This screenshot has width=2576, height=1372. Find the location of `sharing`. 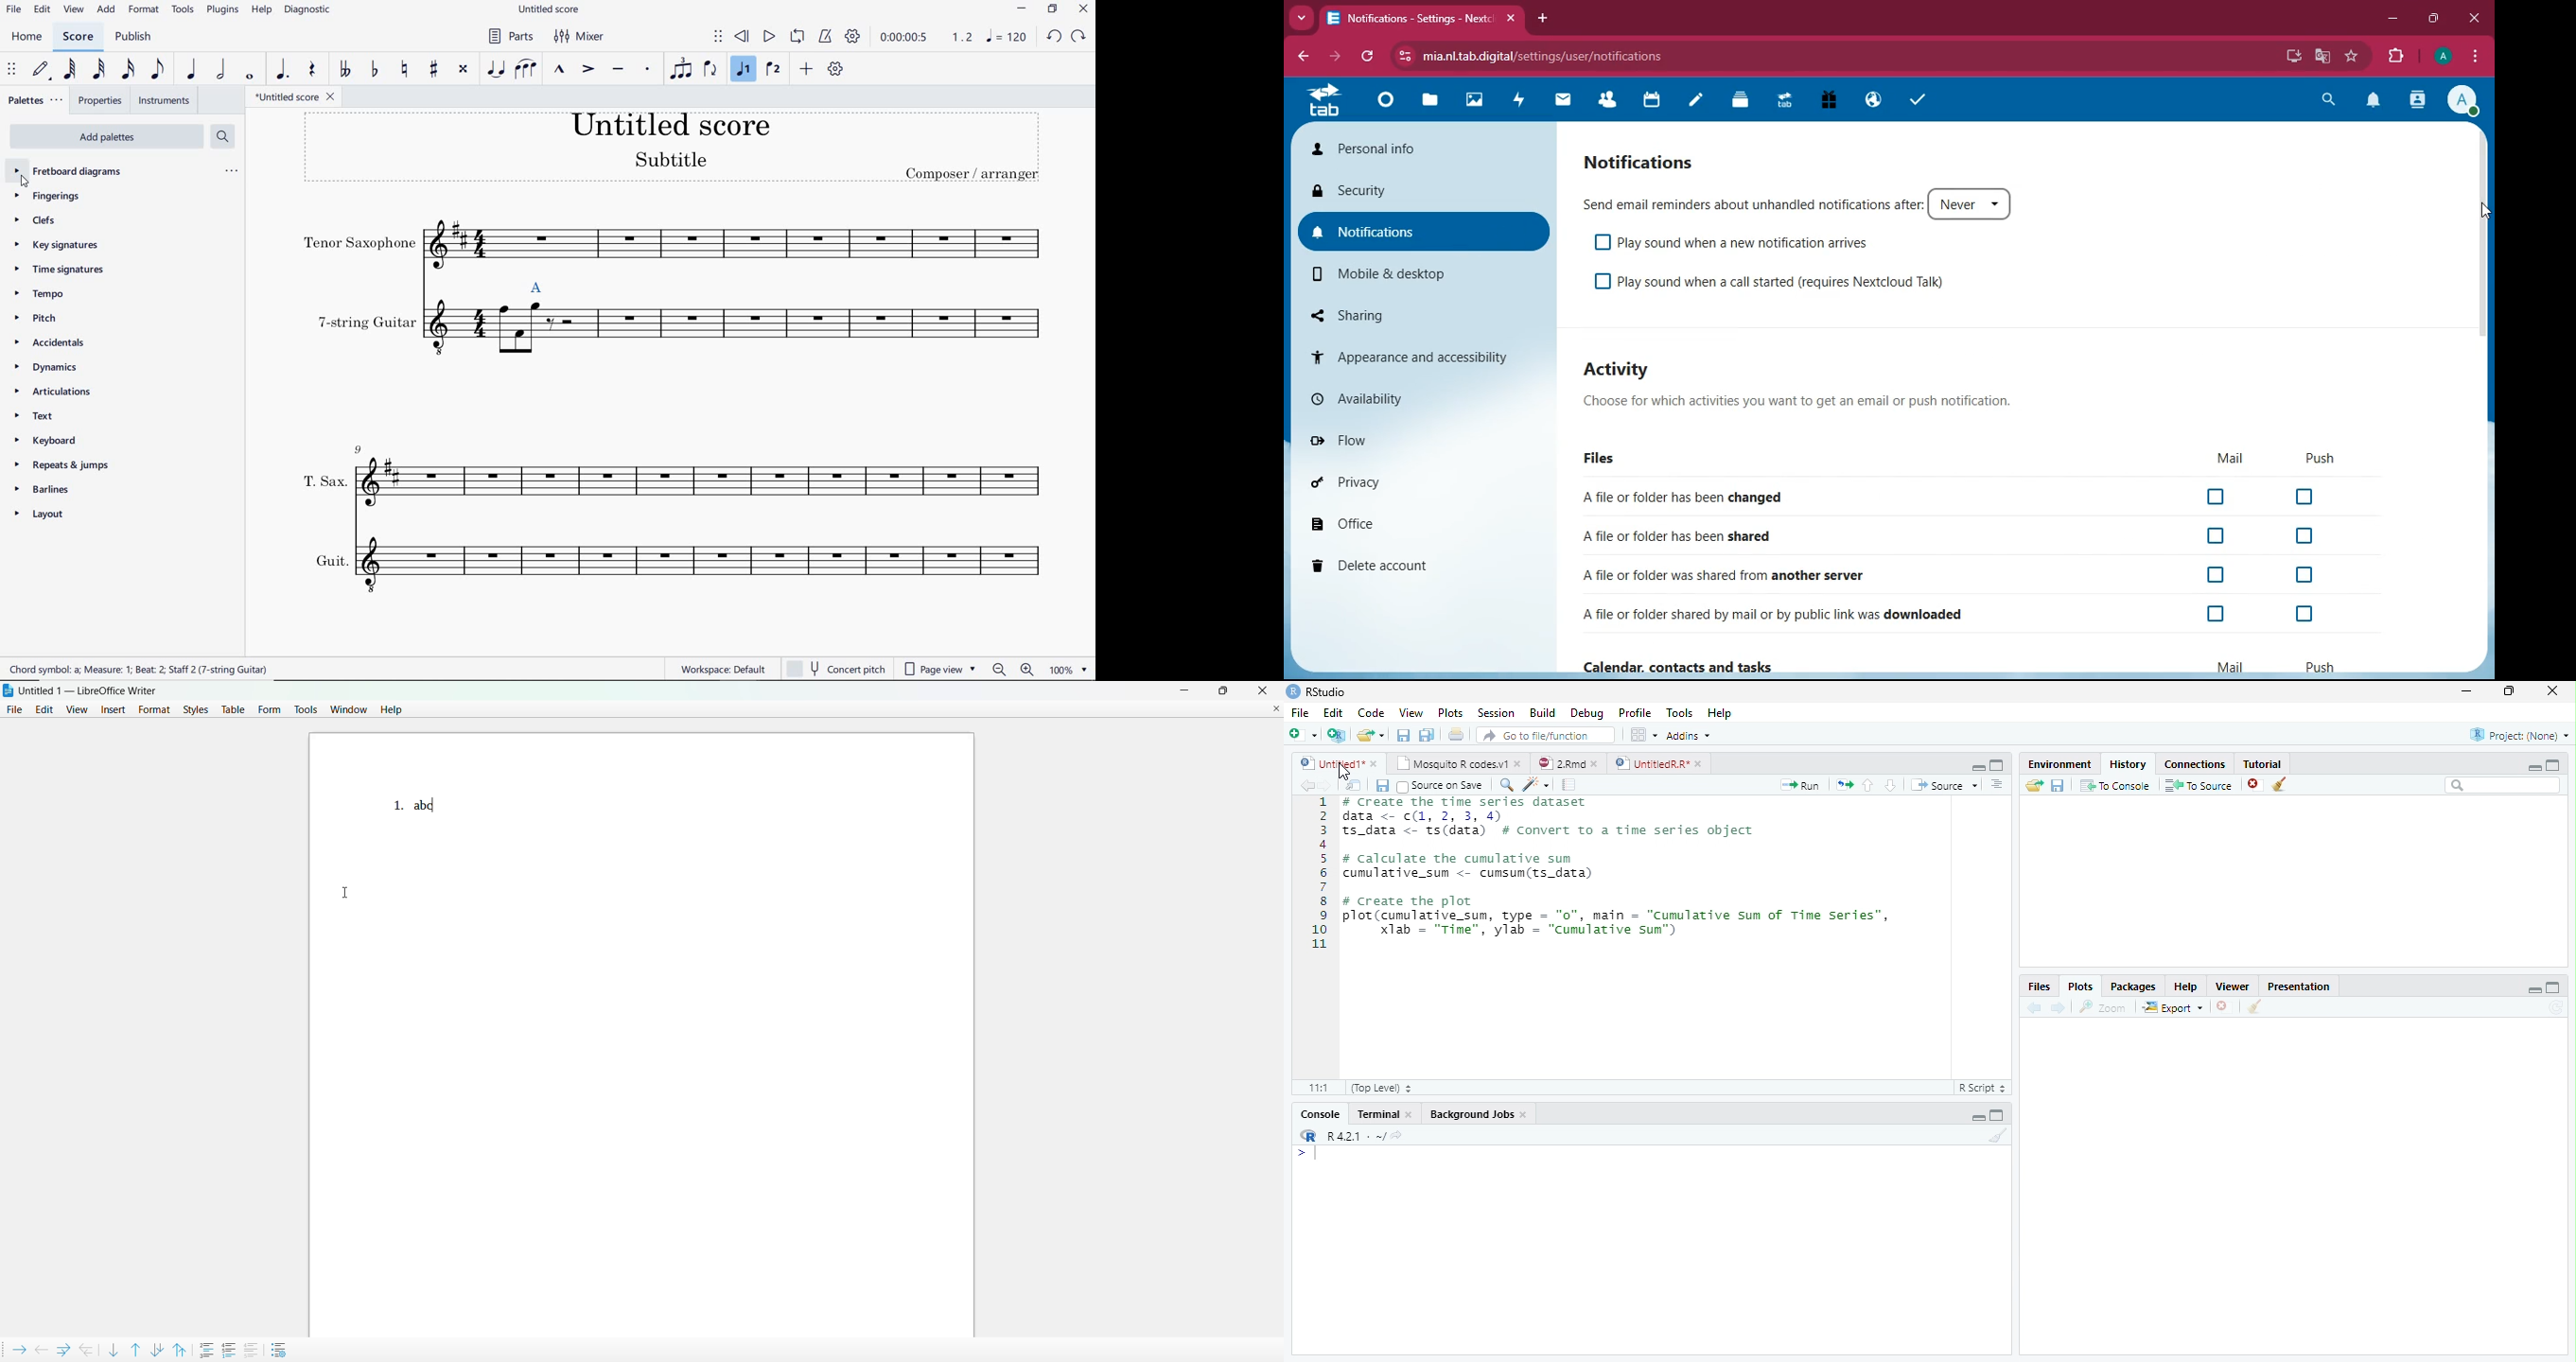

sharing is located at coordinates (1419, 315).